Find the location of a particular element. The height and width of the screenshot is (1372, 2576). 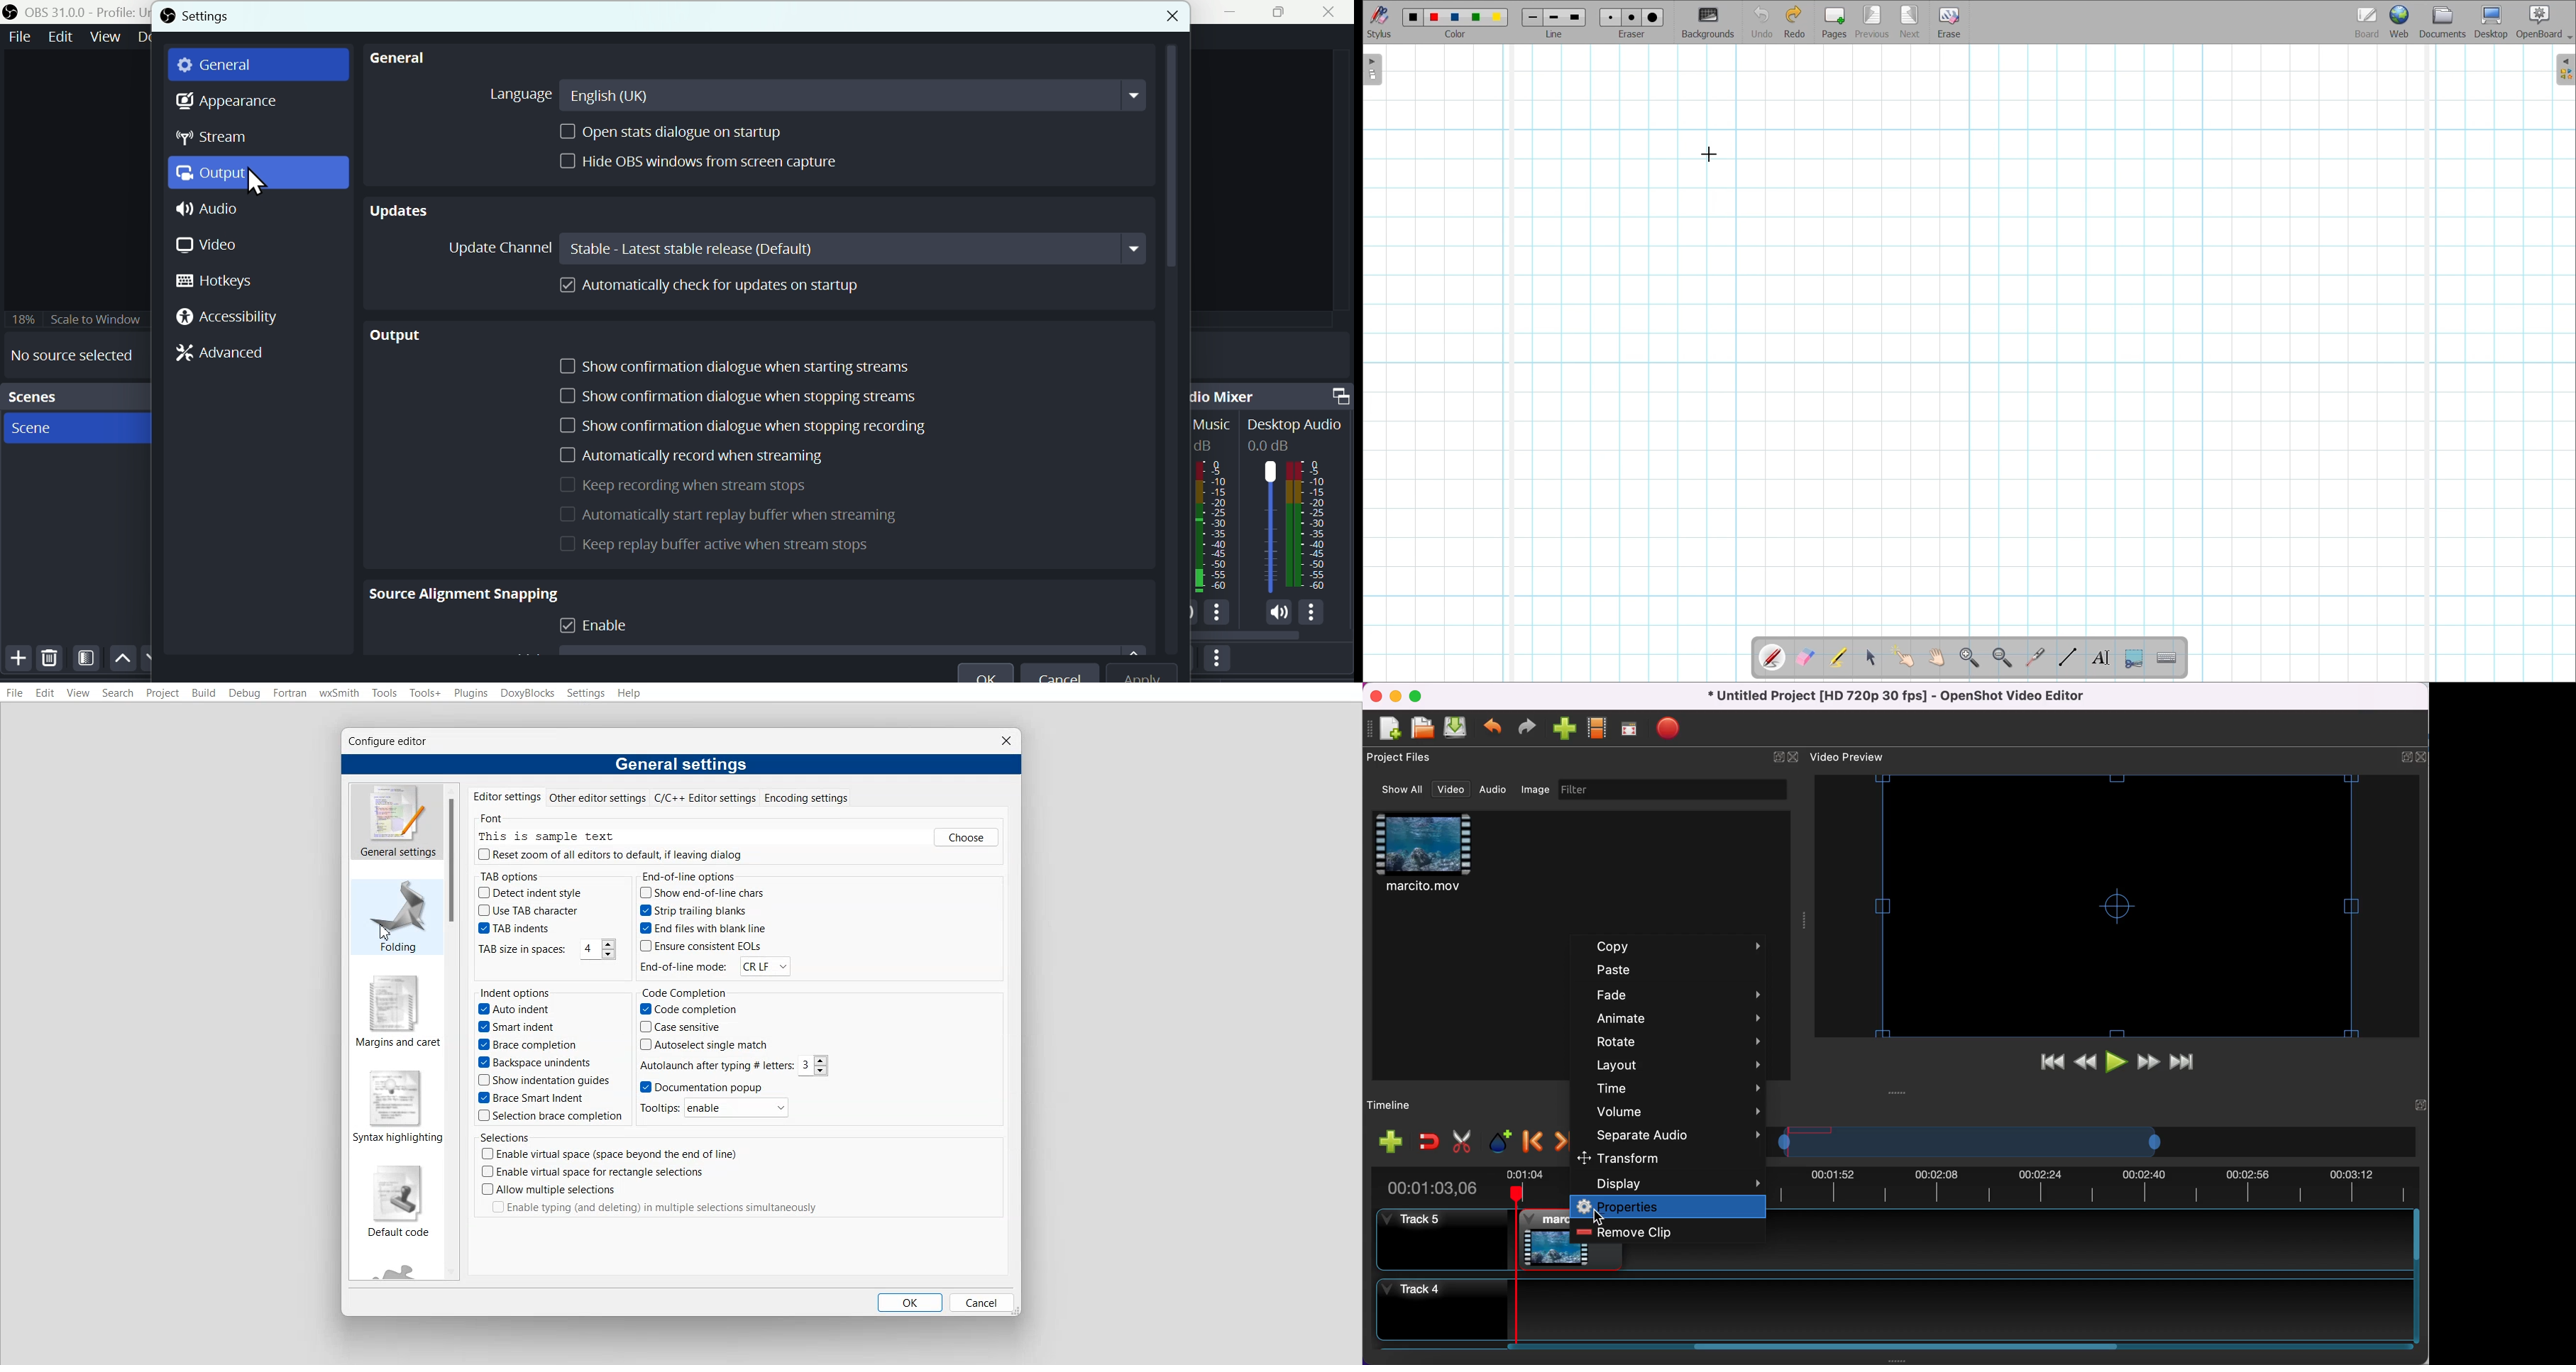

Audiobar is located at coordinates (1270, 529).